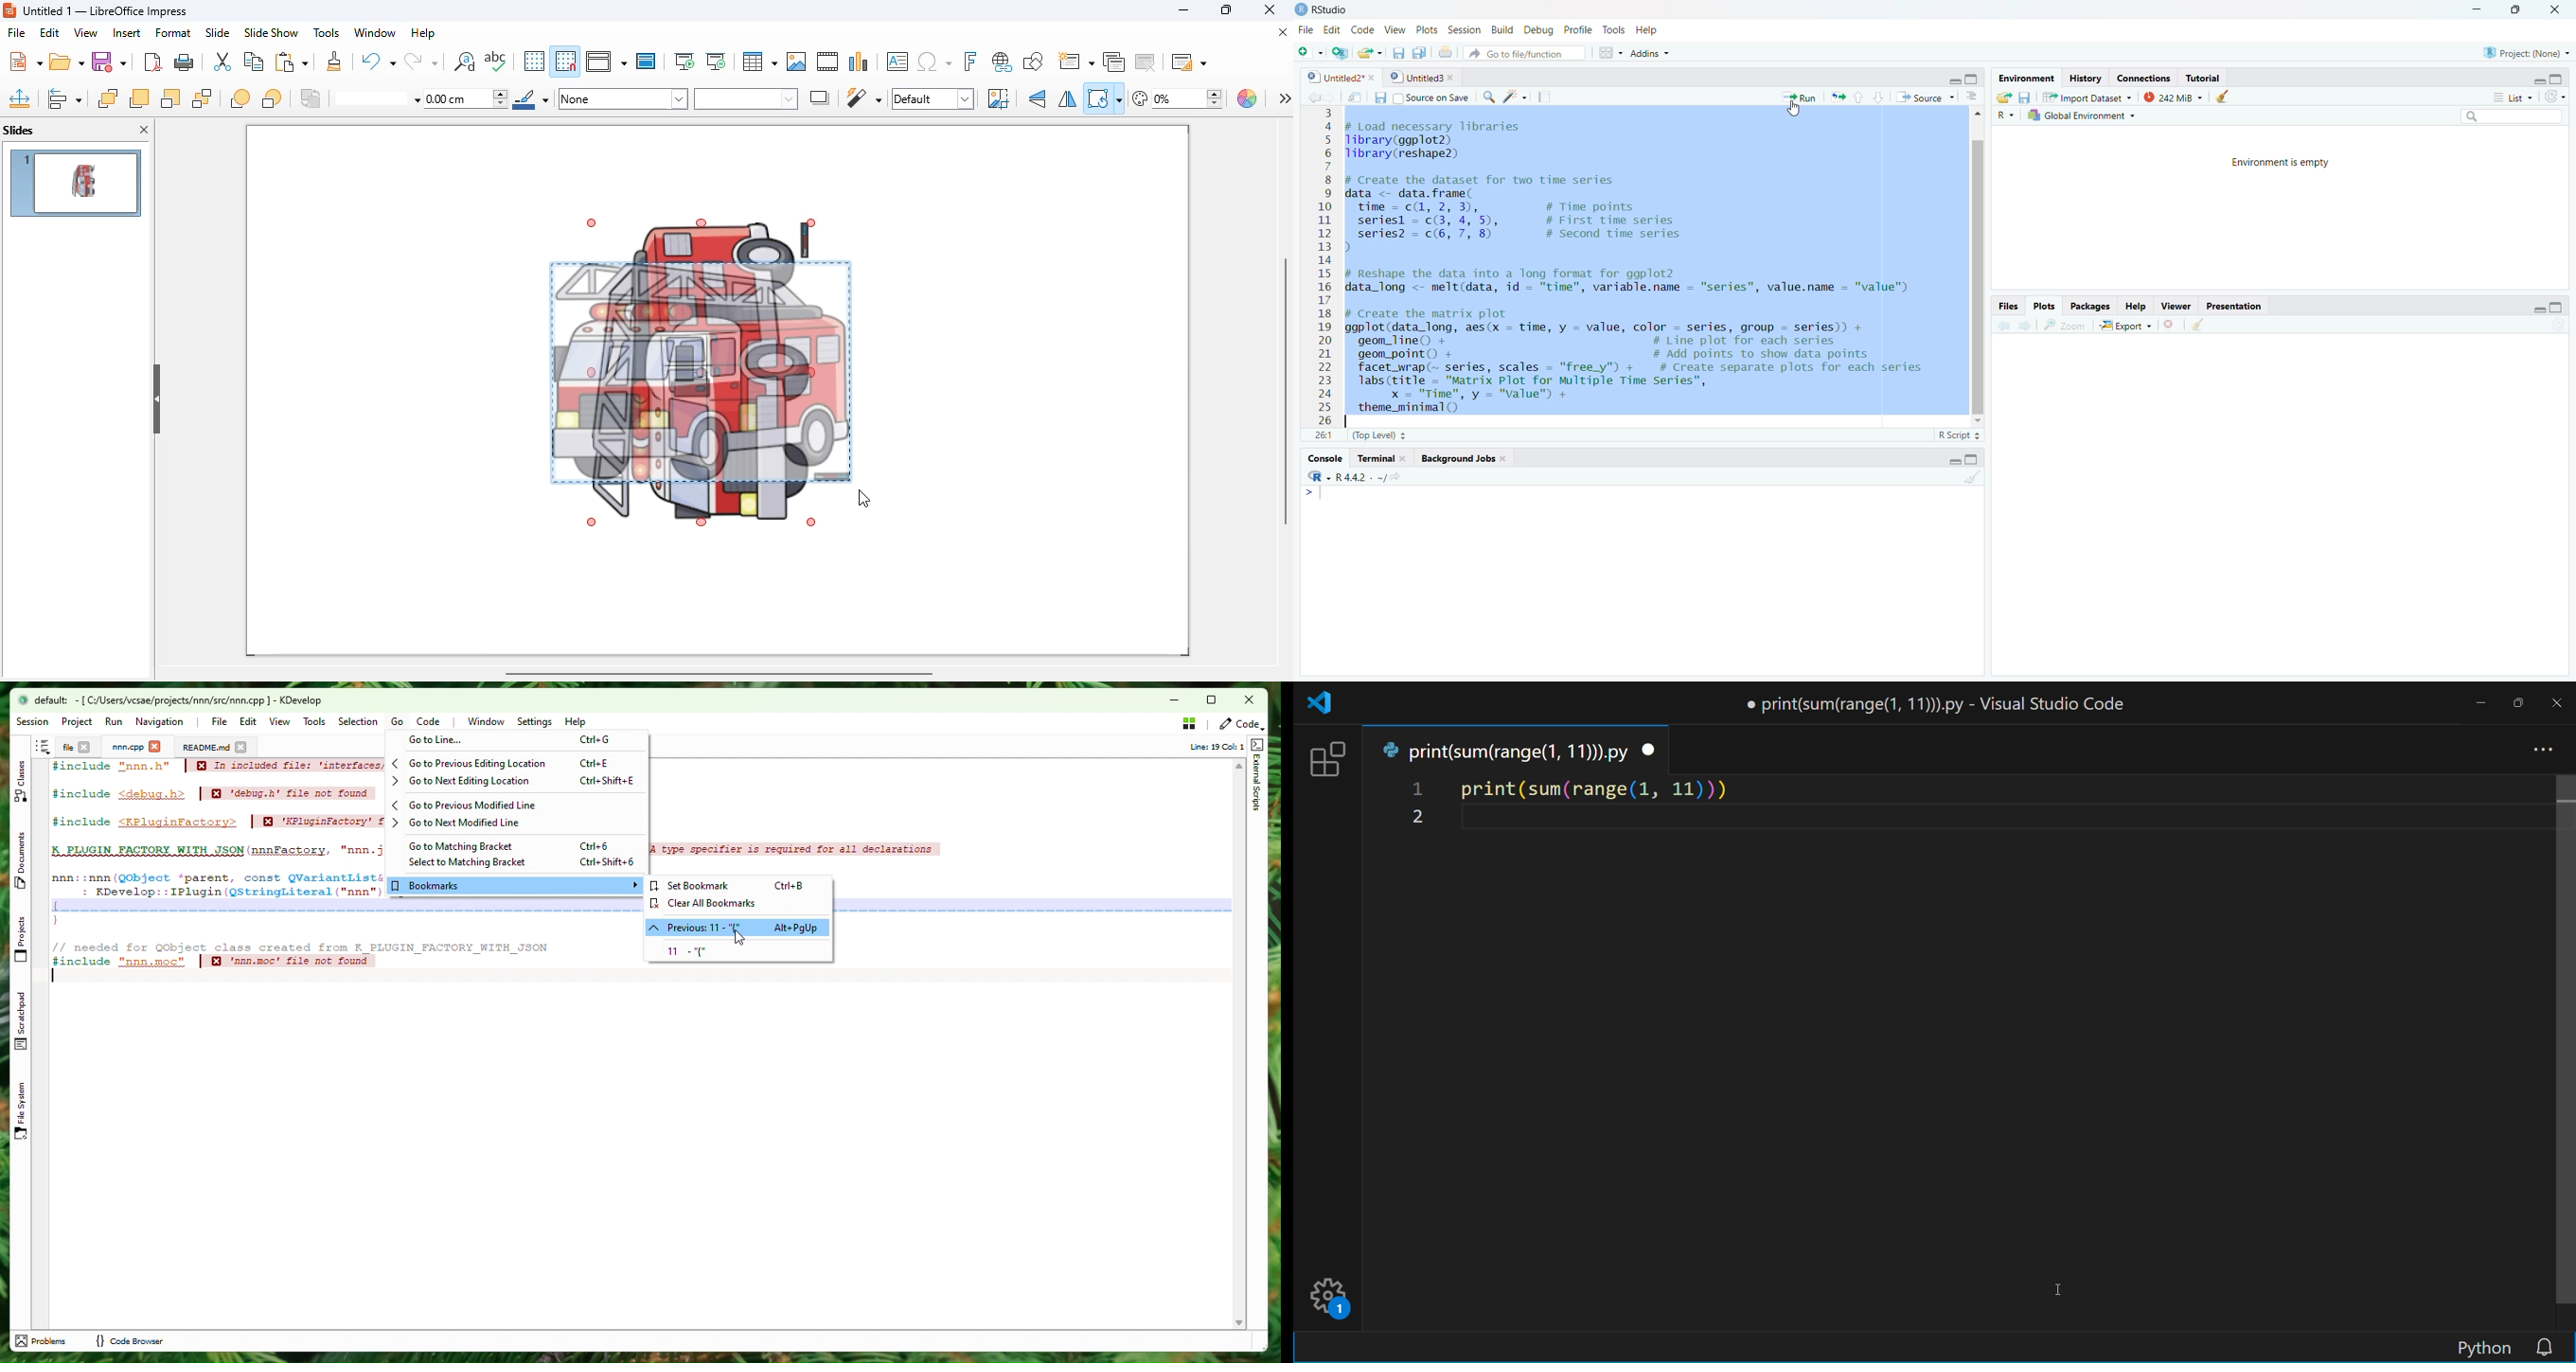 Image resolution: width=2576 pixels, height=1372 pixels. I want to click on R Script , so click(1959, 436).